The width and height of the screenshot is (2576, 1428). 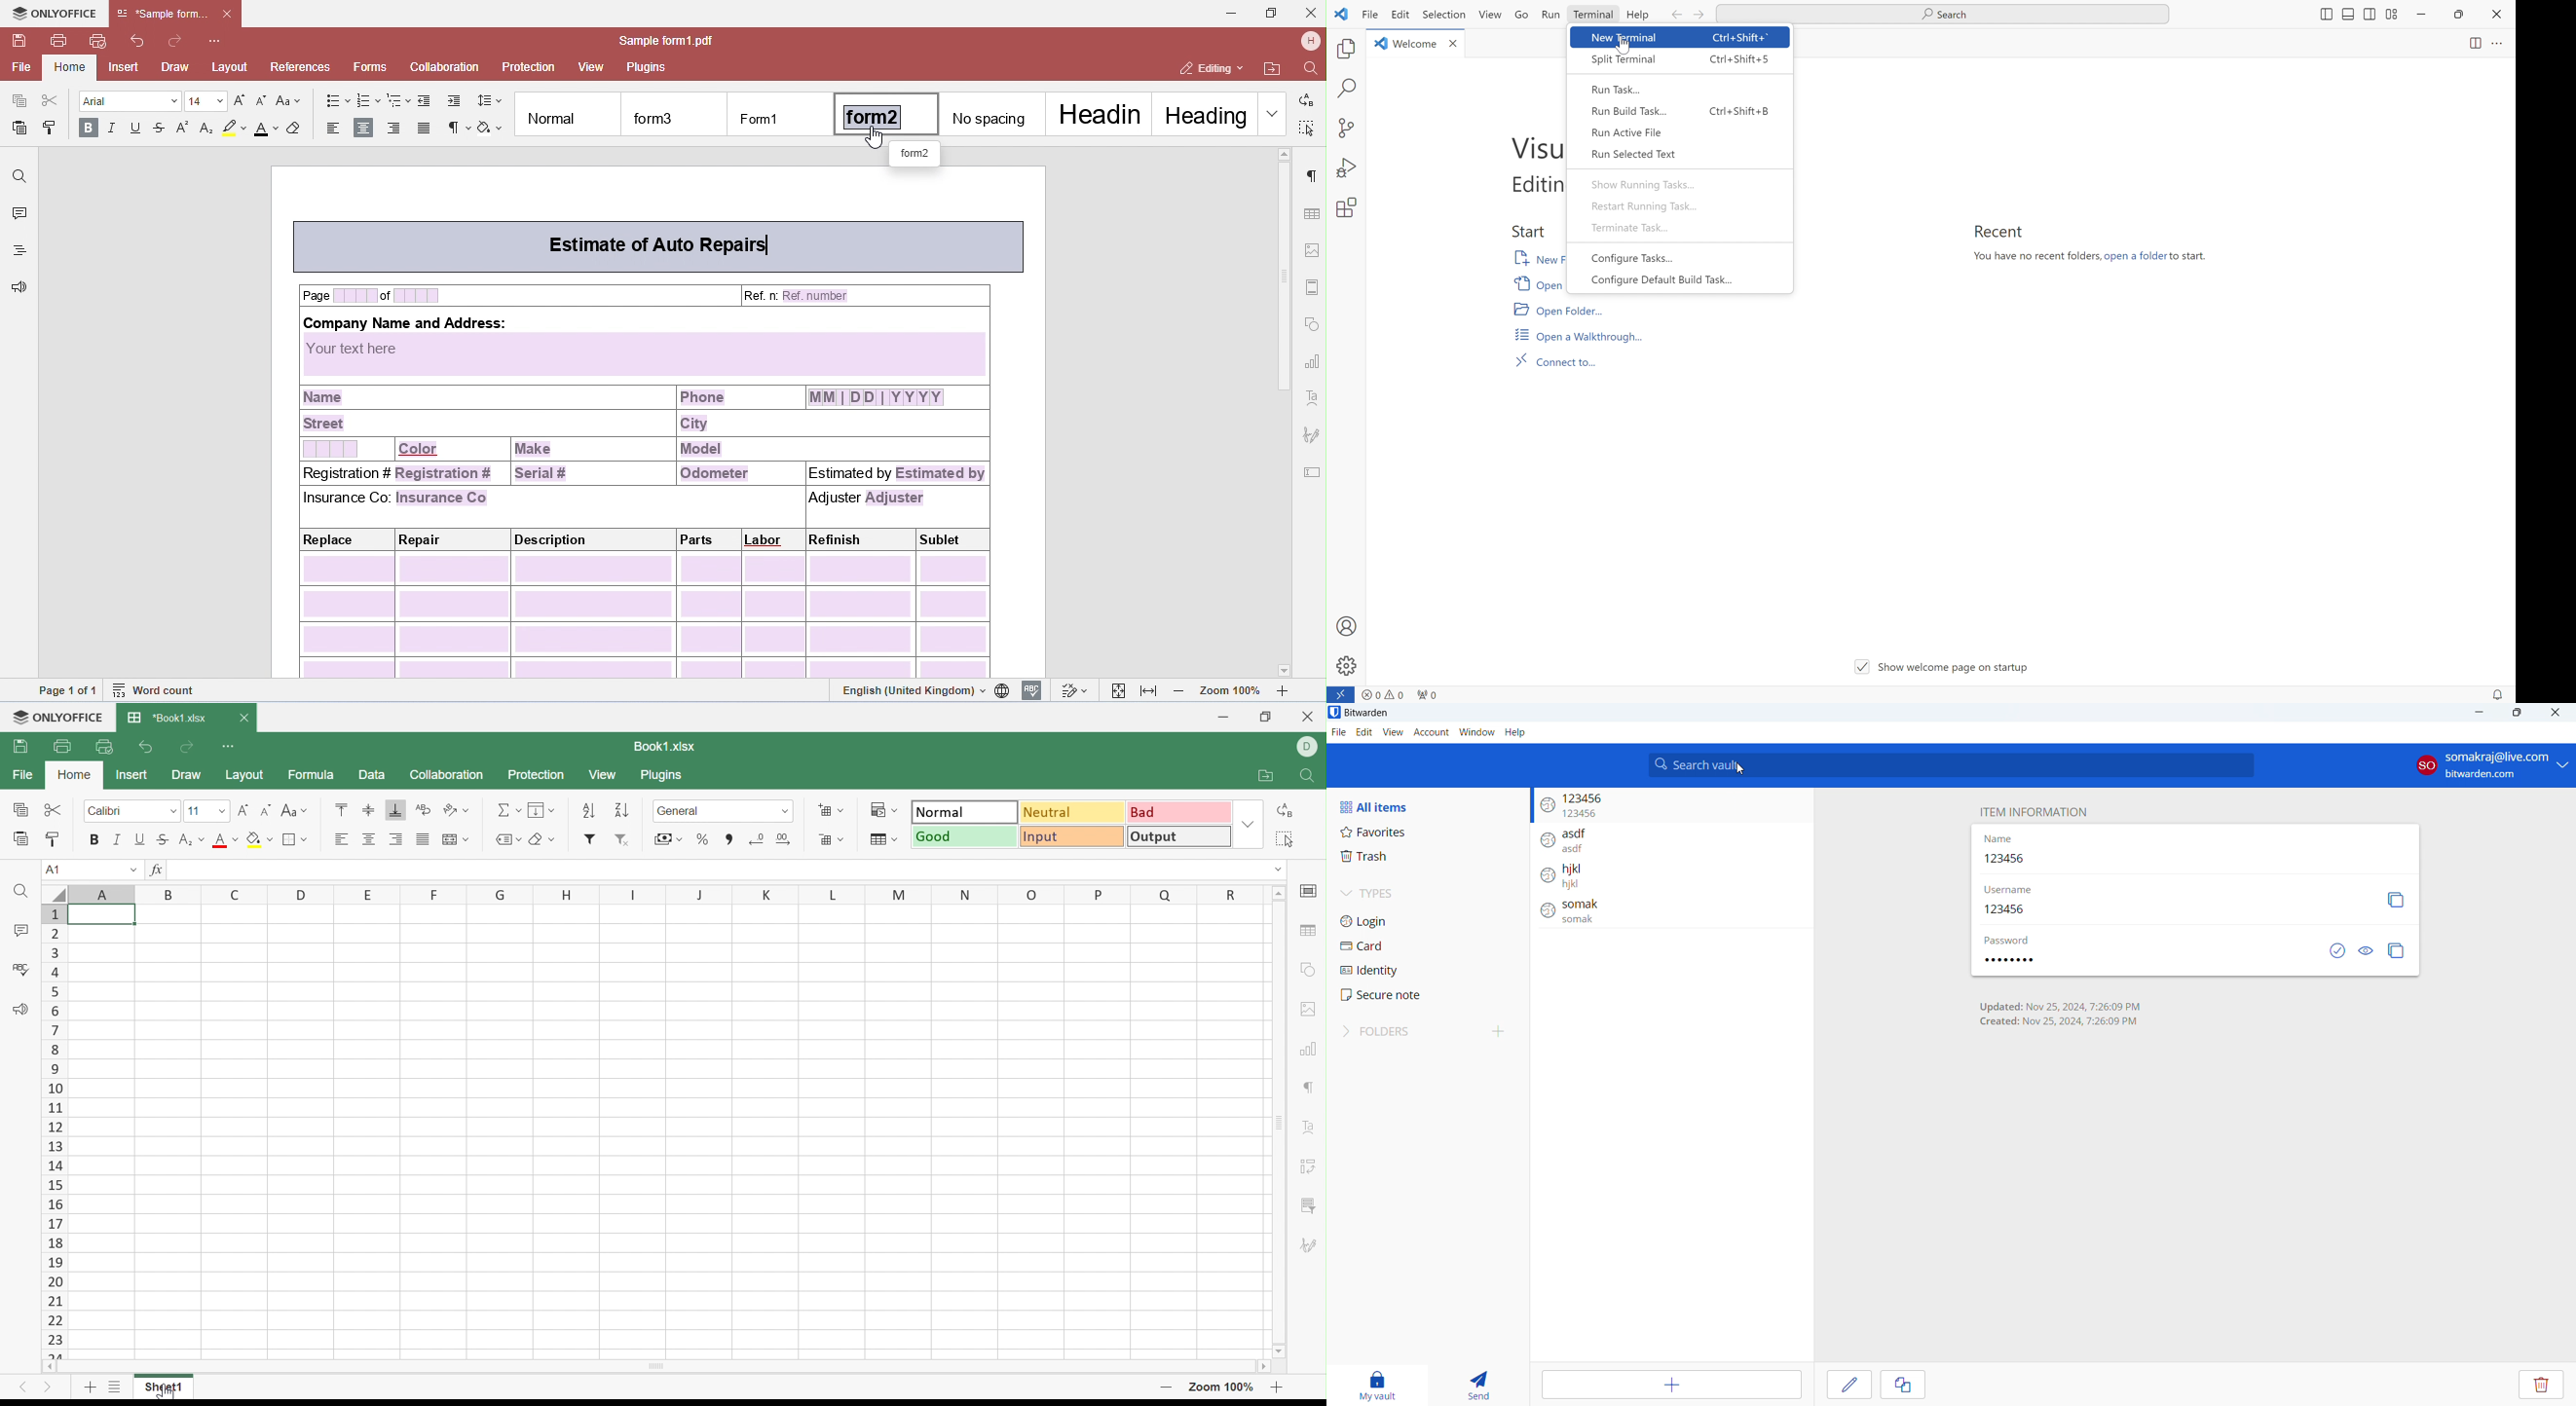 I want to click on types, so click(x=1429, y=893).